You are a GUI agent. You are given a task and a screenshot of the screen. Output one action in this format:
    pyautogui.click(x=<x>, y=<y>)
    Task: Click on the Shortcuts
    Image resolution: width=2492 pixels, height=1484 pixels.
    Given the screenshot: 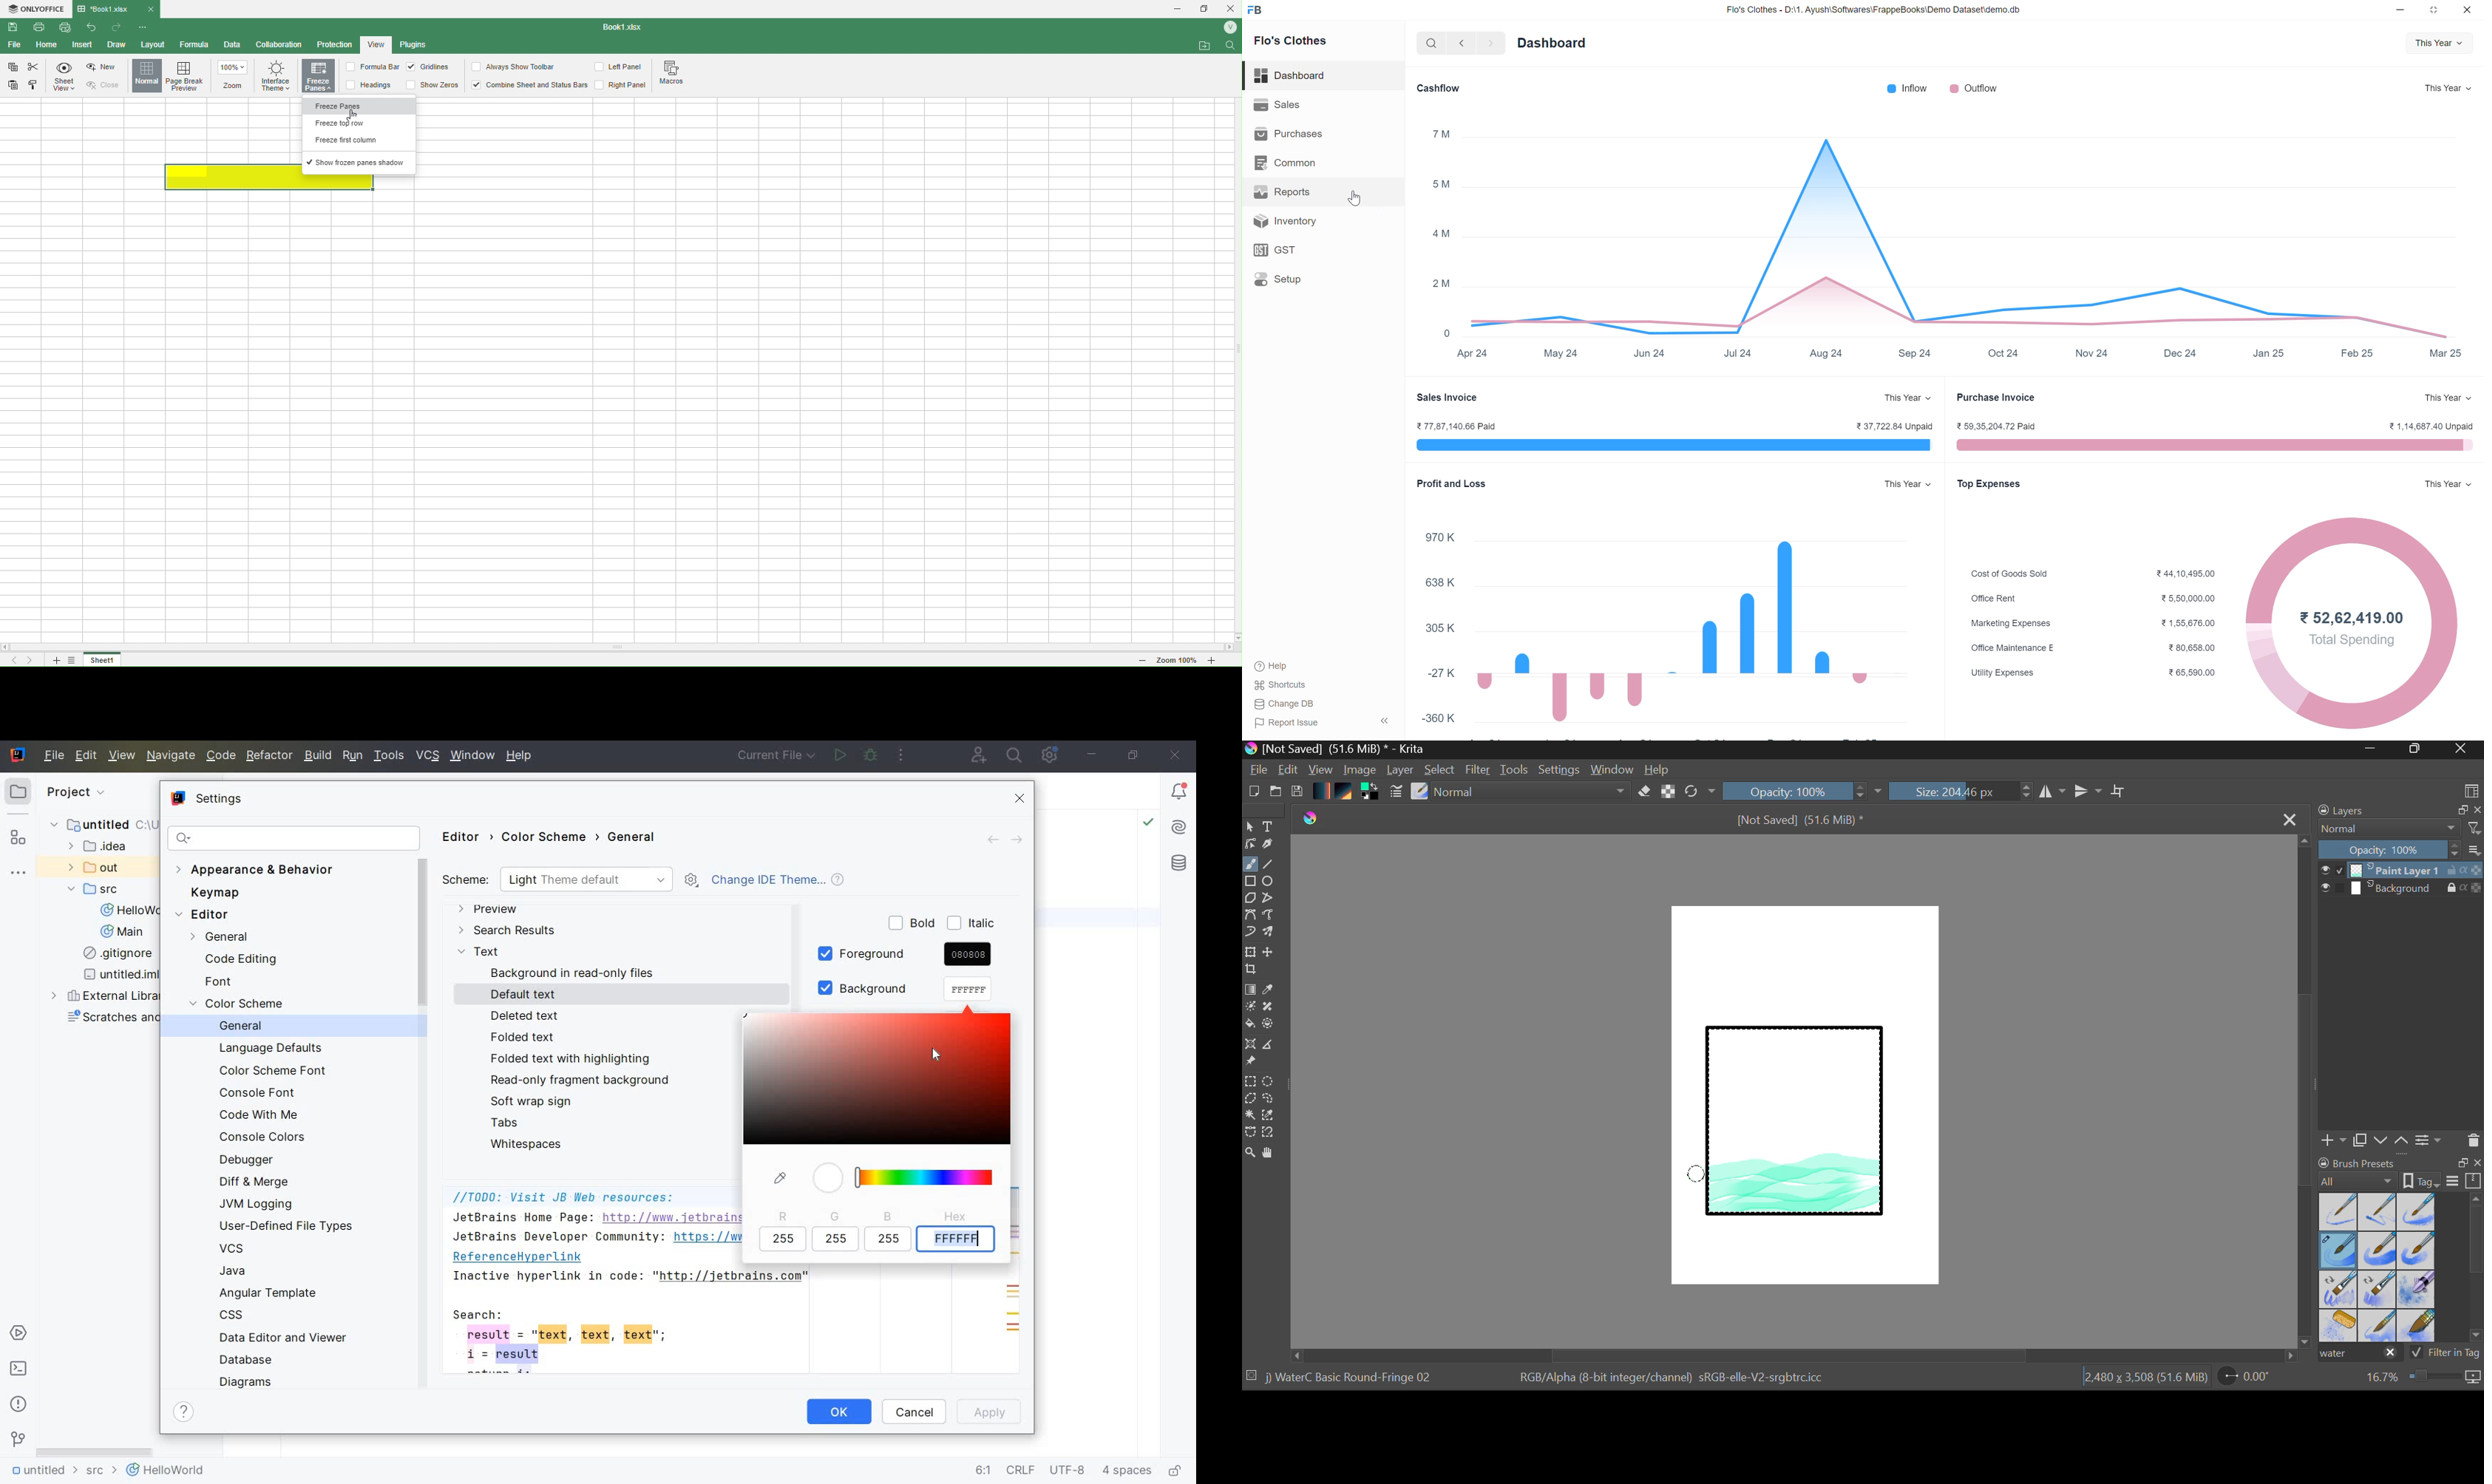 What is the action you would take?
    pyautogui.click(x=1283, y=686)
    